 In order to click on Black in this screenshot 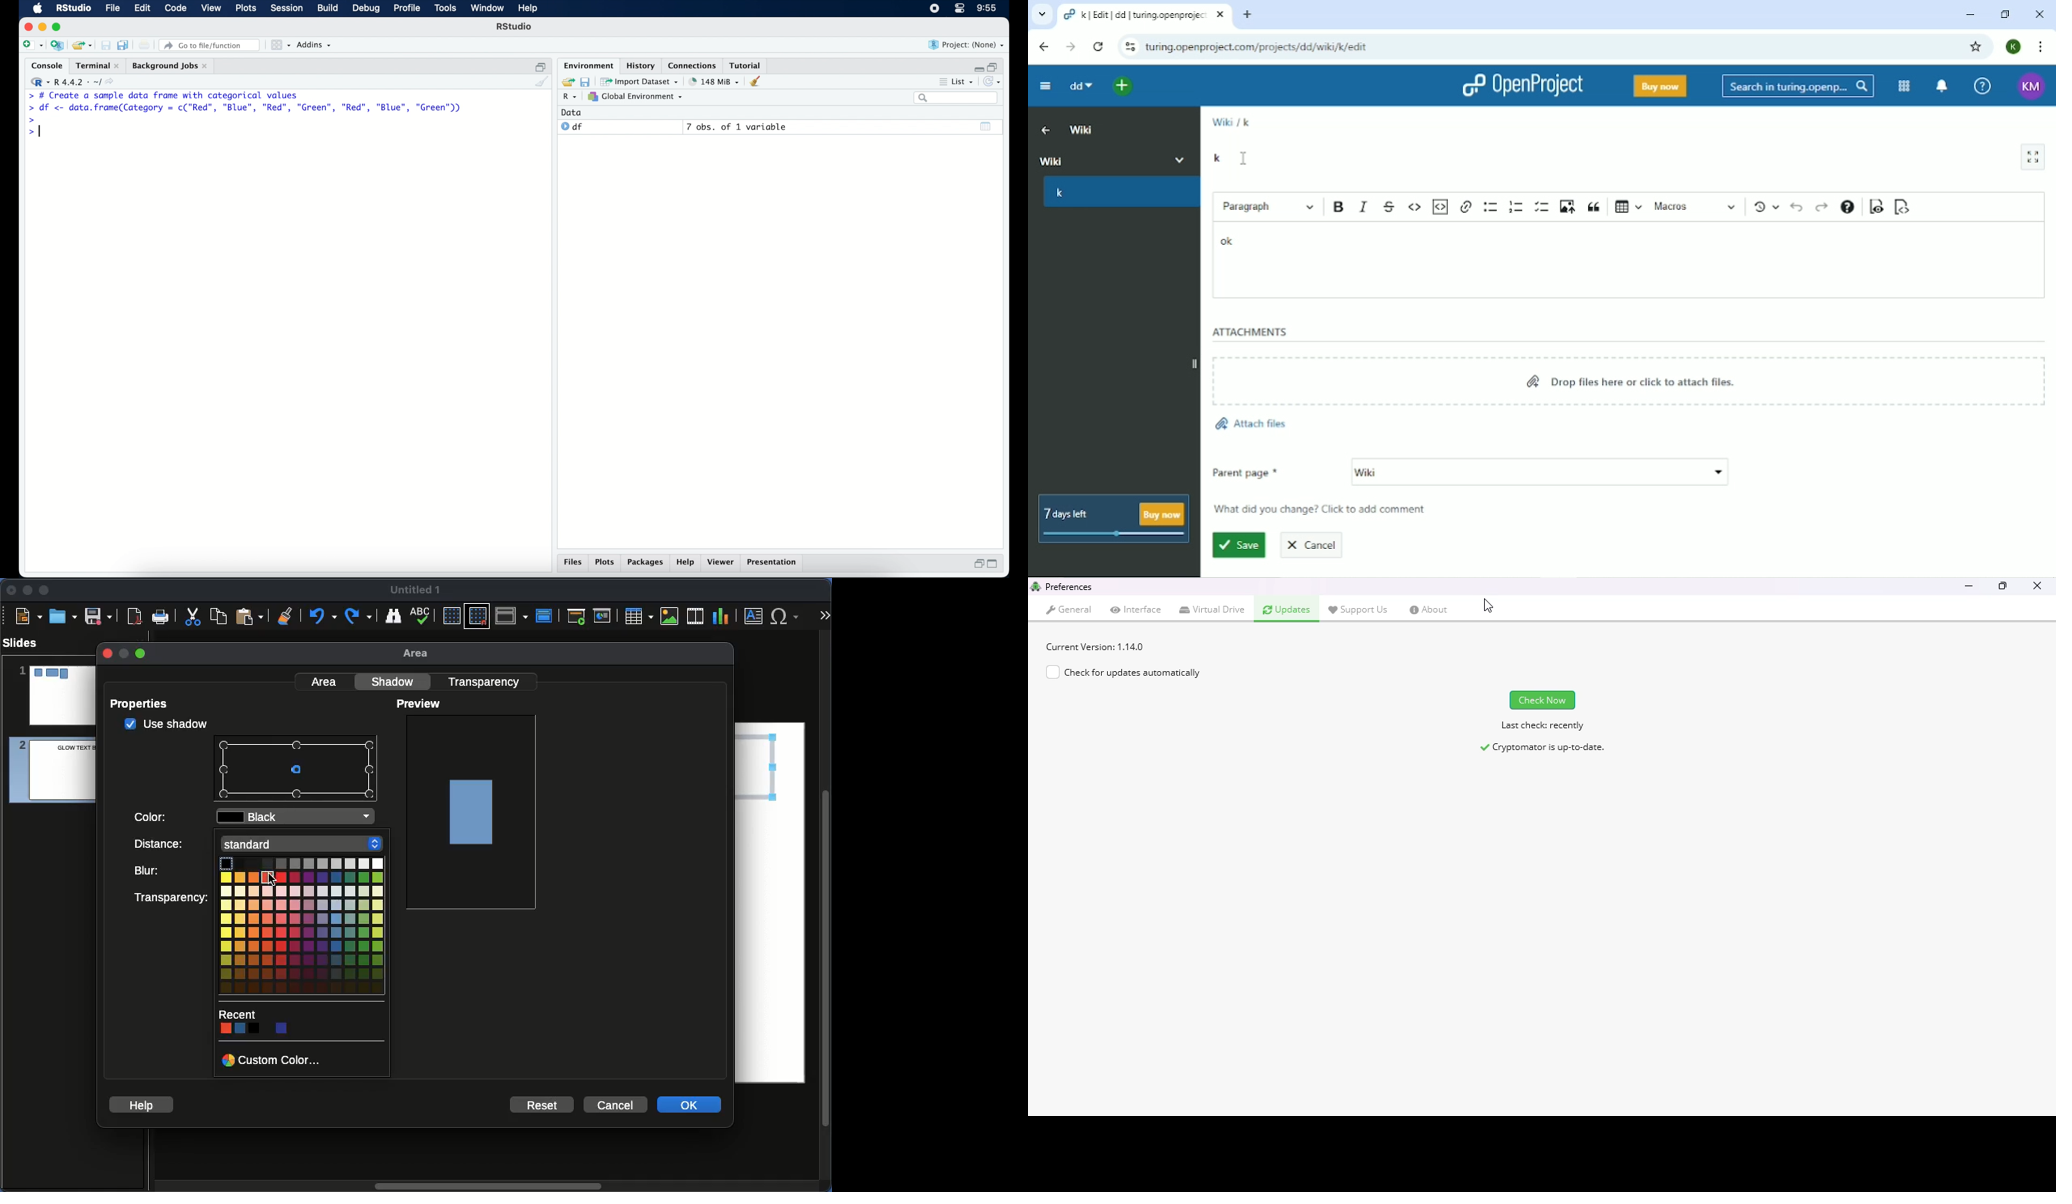, I will do `click(299, 818)`.